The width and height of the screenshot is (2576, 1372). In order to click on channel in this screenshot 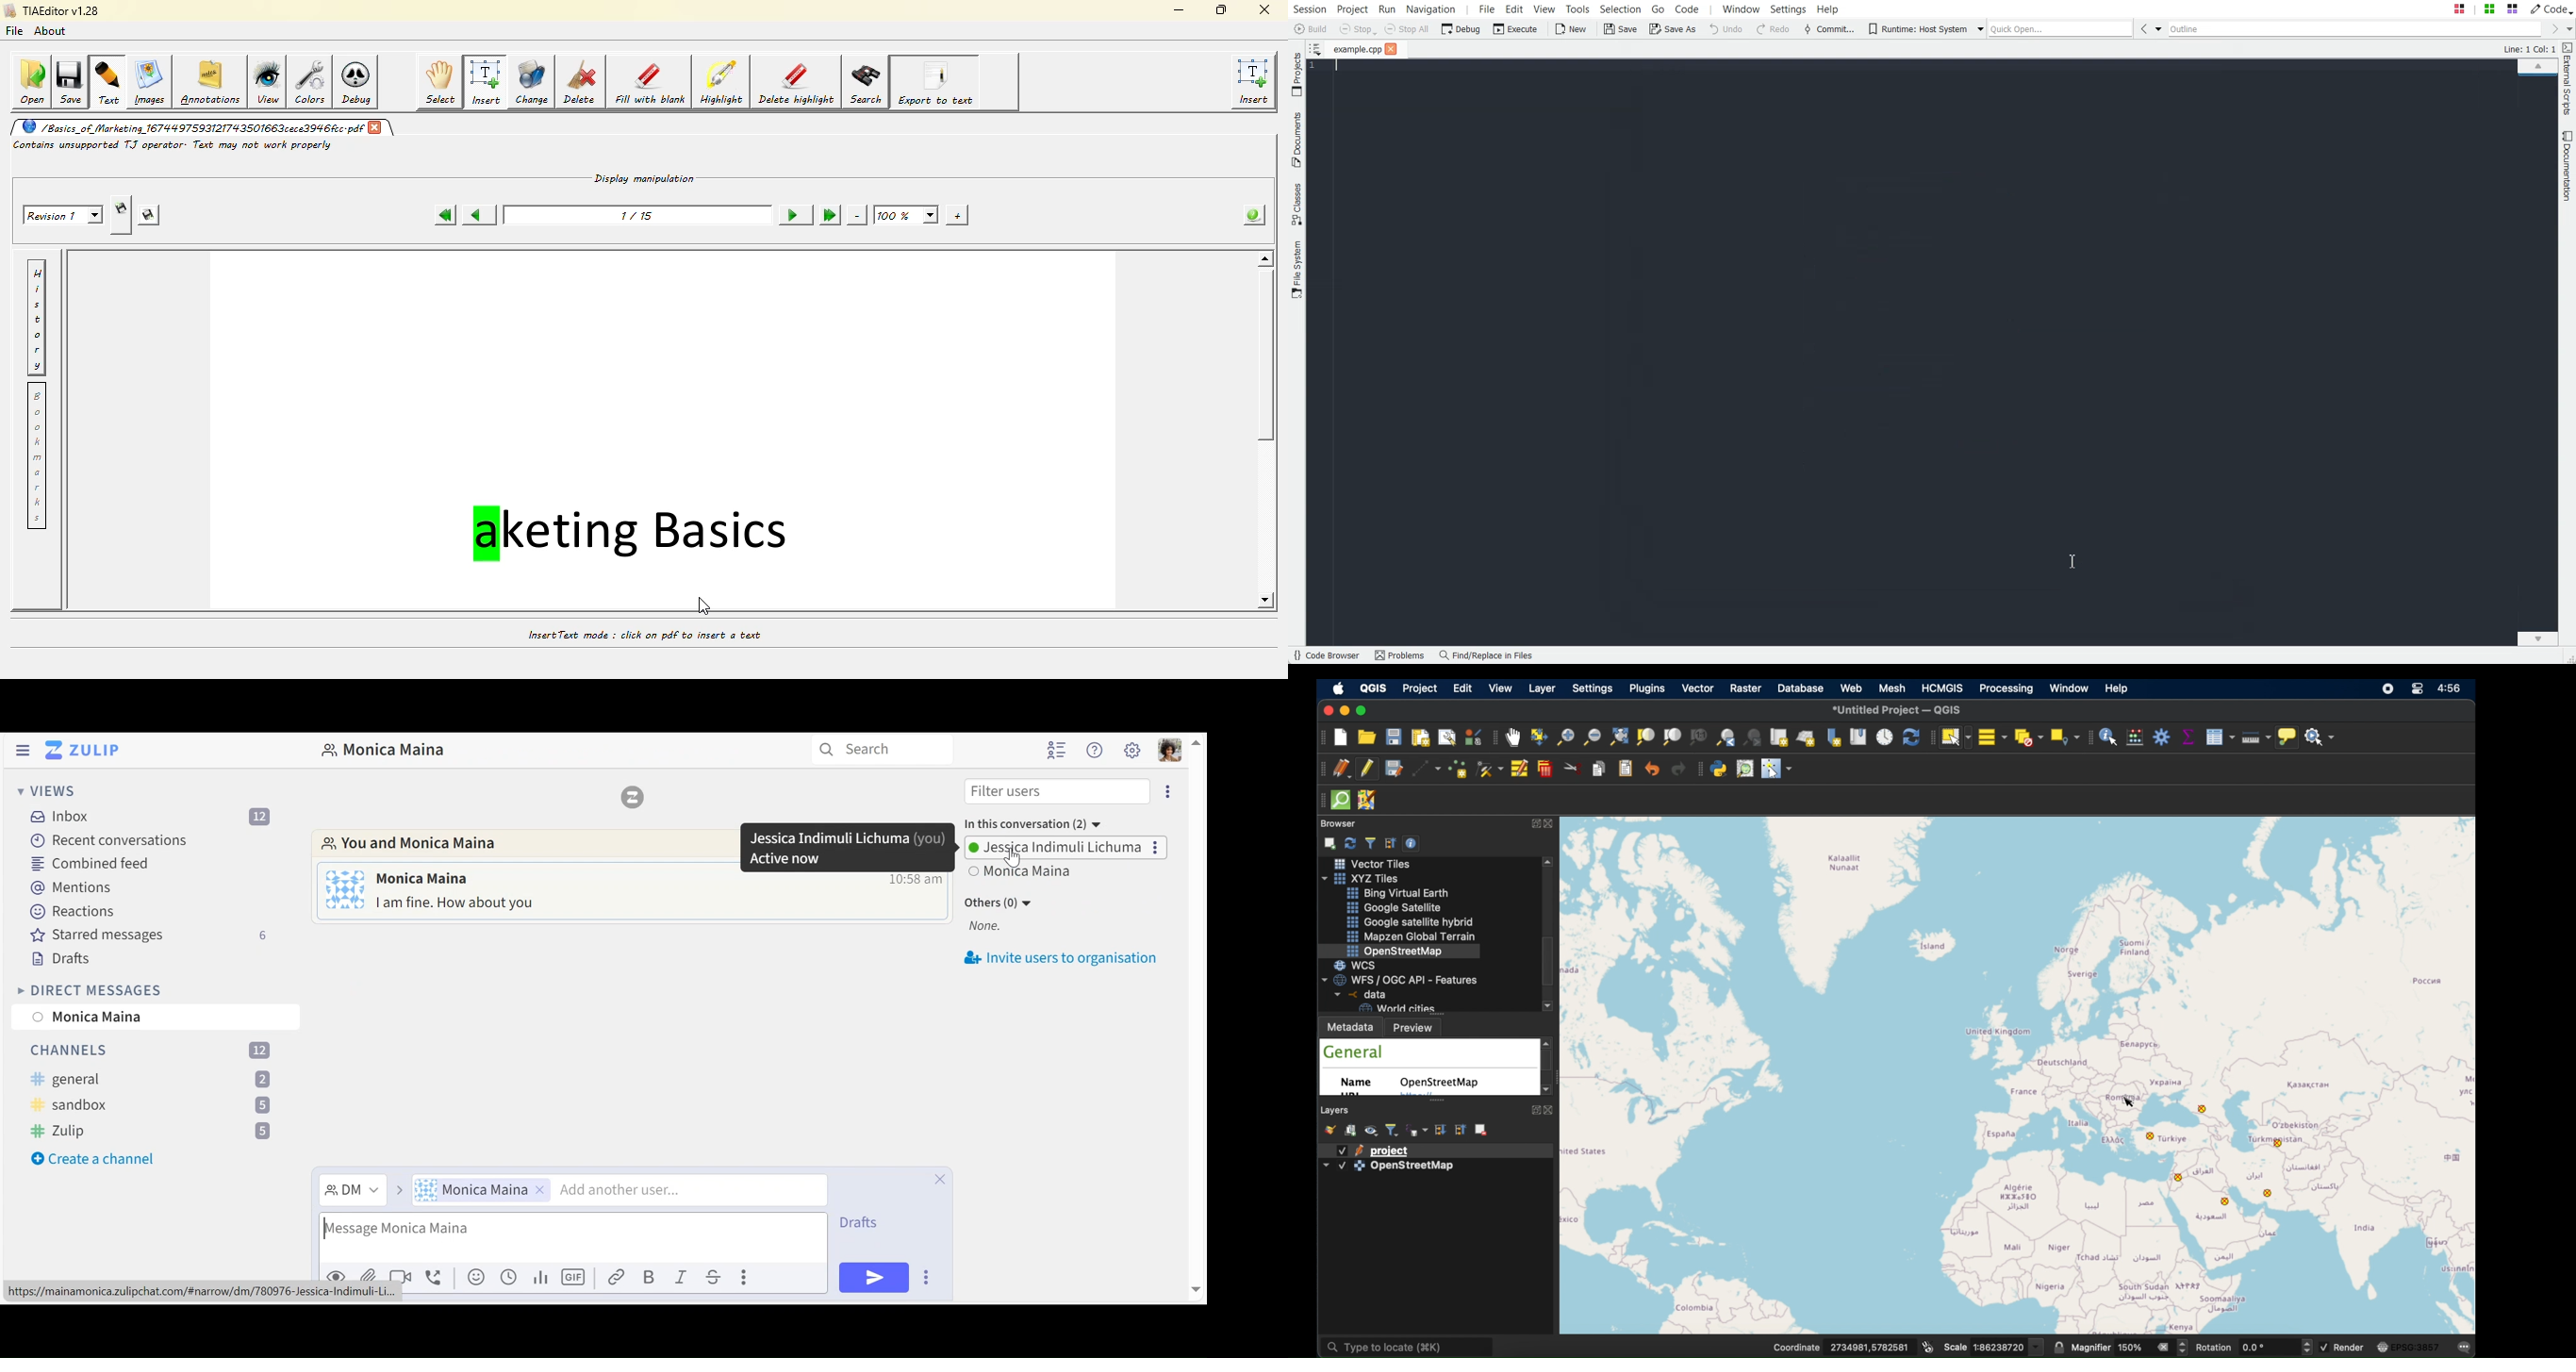, I will do `click(152, 1104)`.